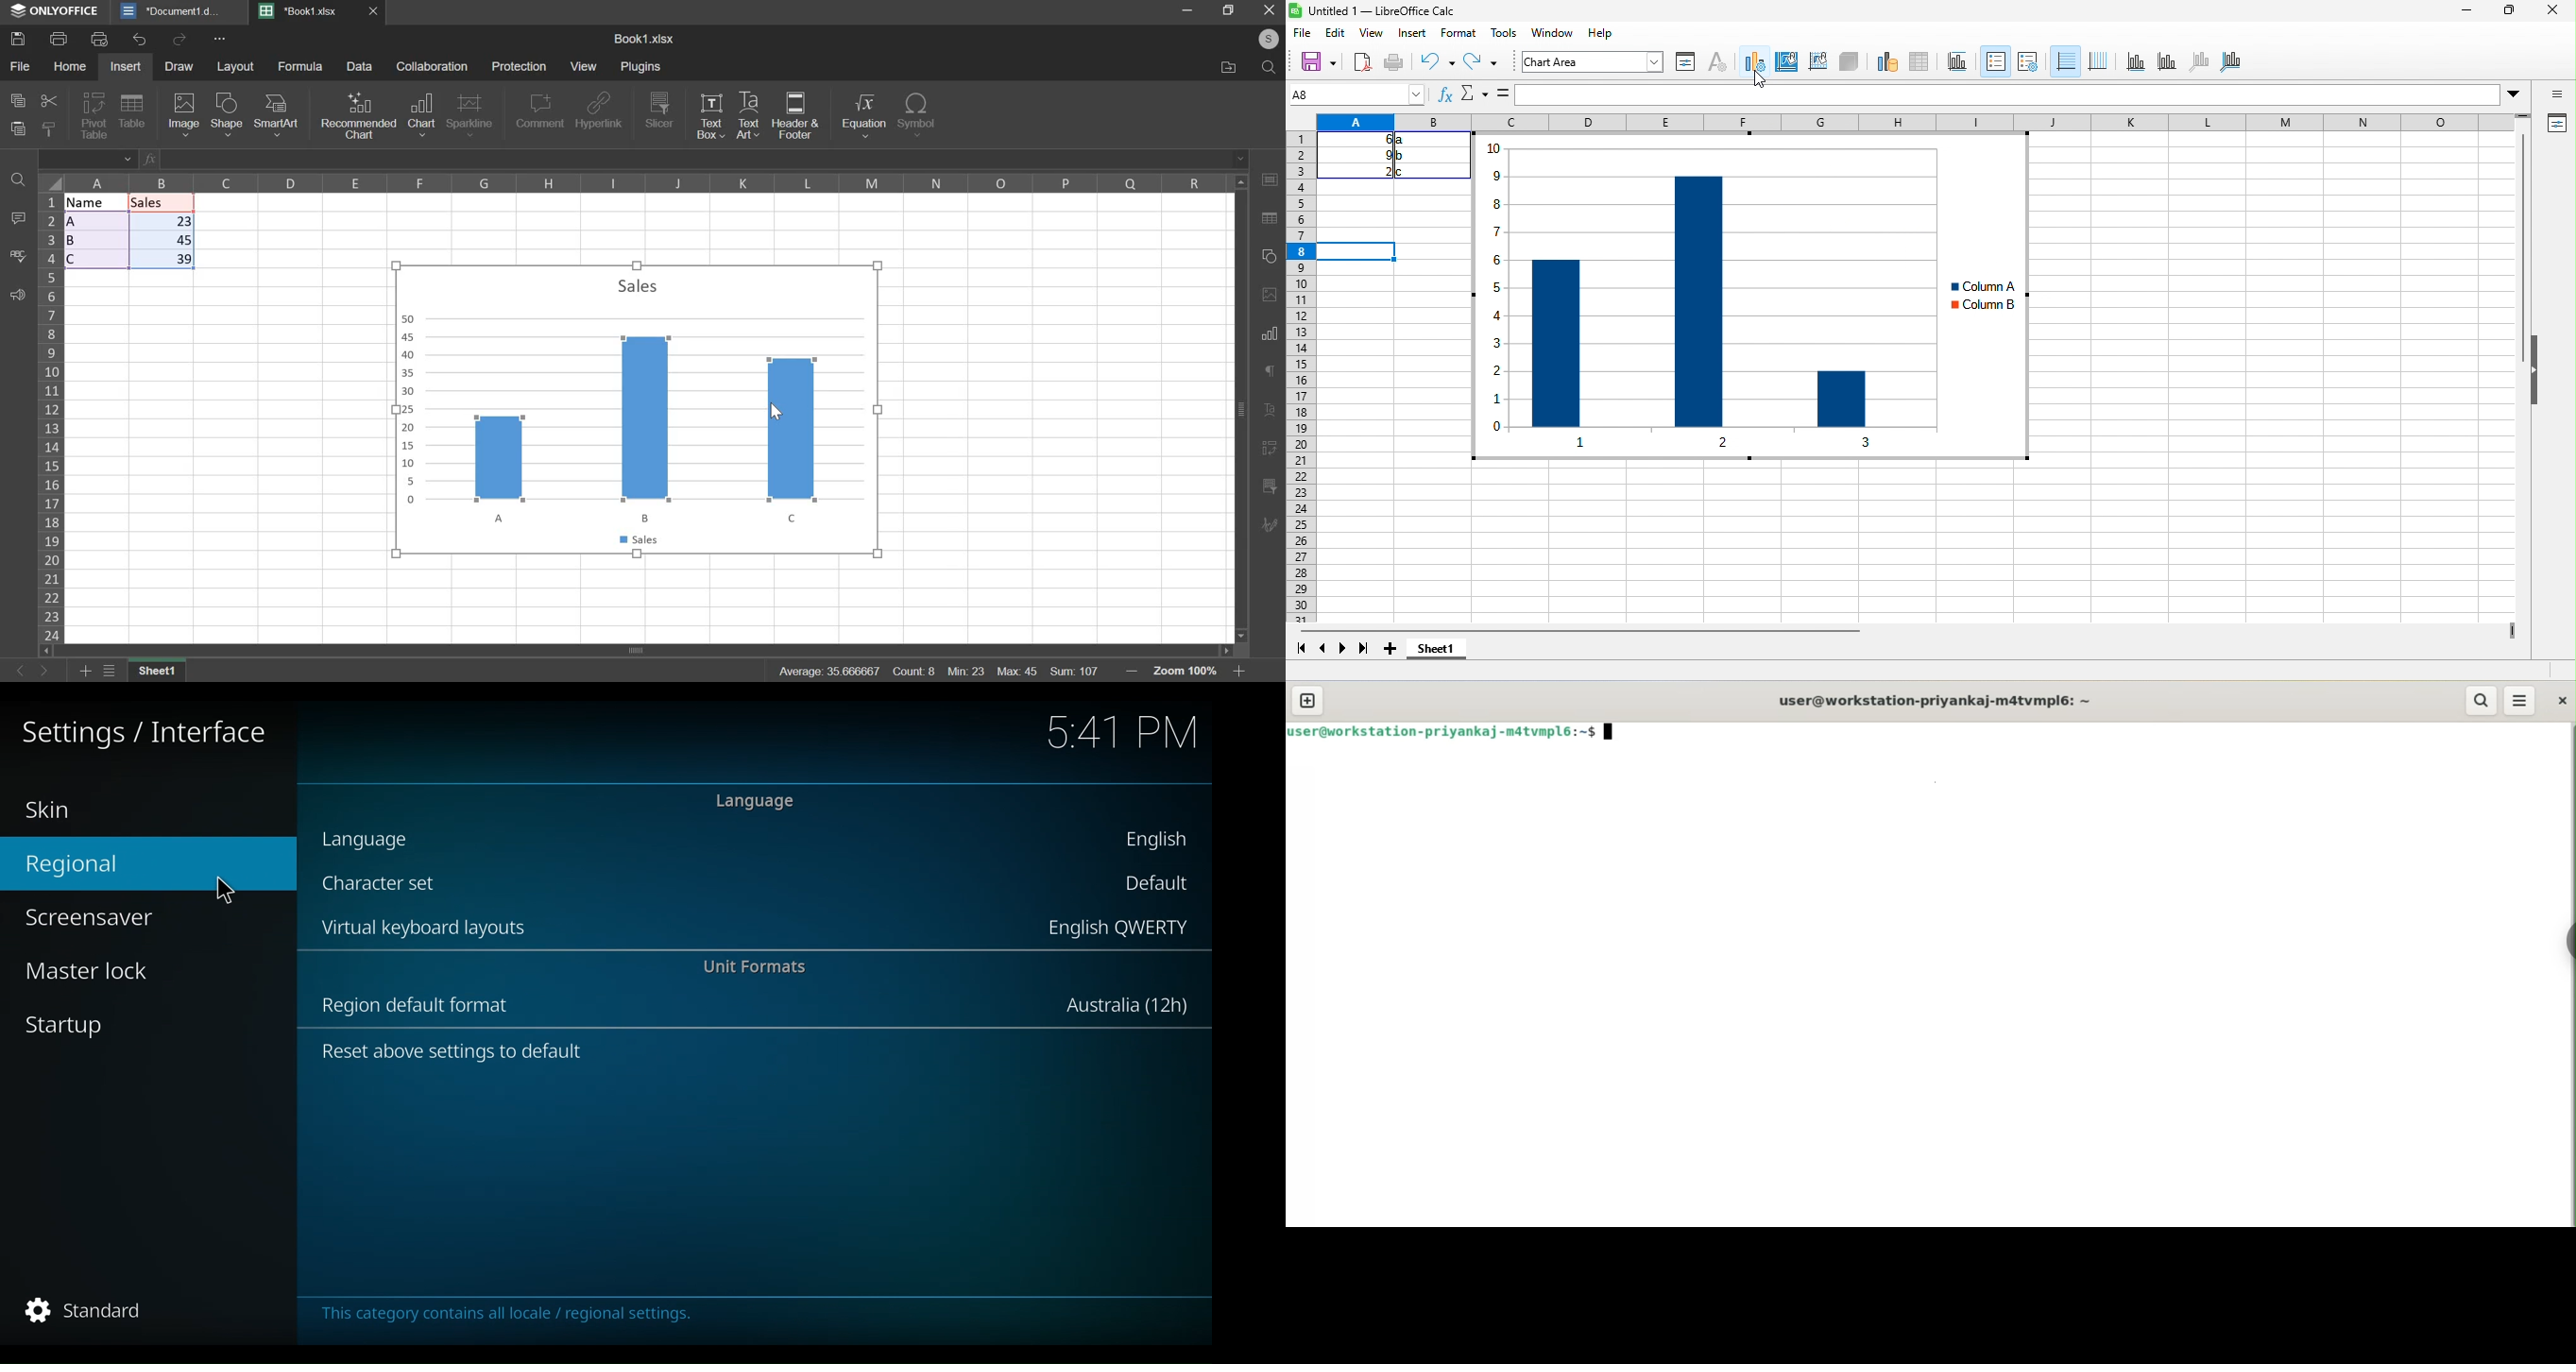  I want to click on paste, so click(19, 128).